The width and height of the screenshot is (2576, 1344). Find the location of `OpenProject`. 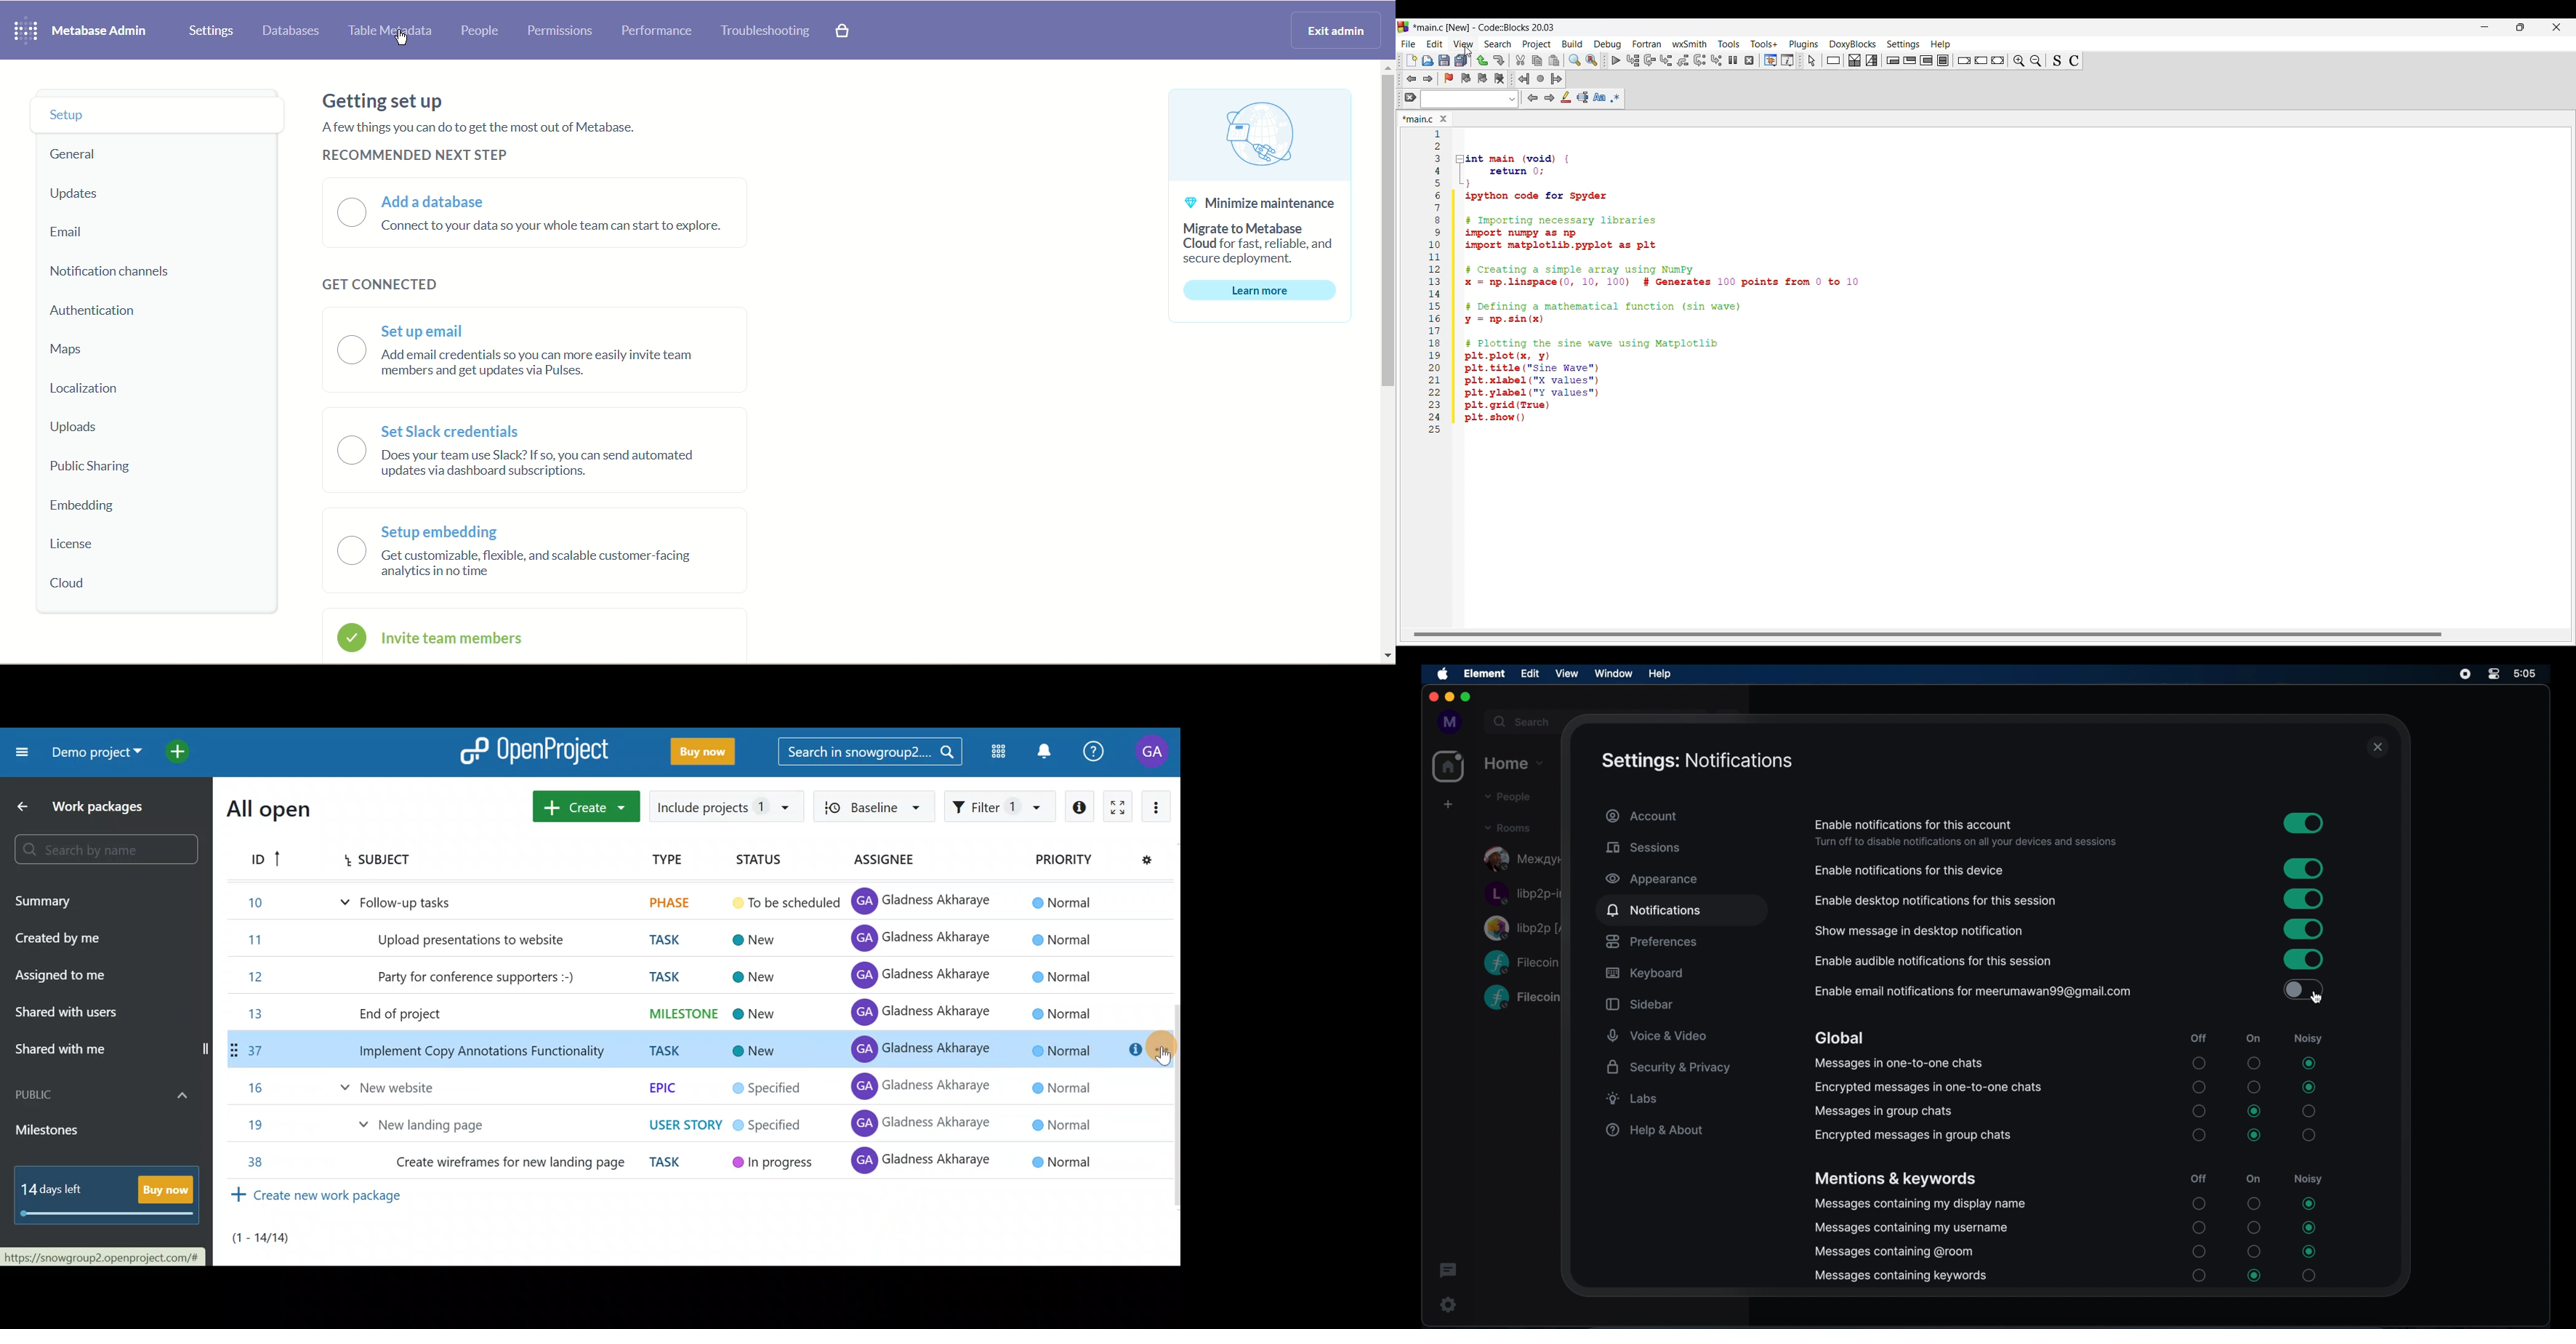

OpenProject is located at coordinates (532, 750).